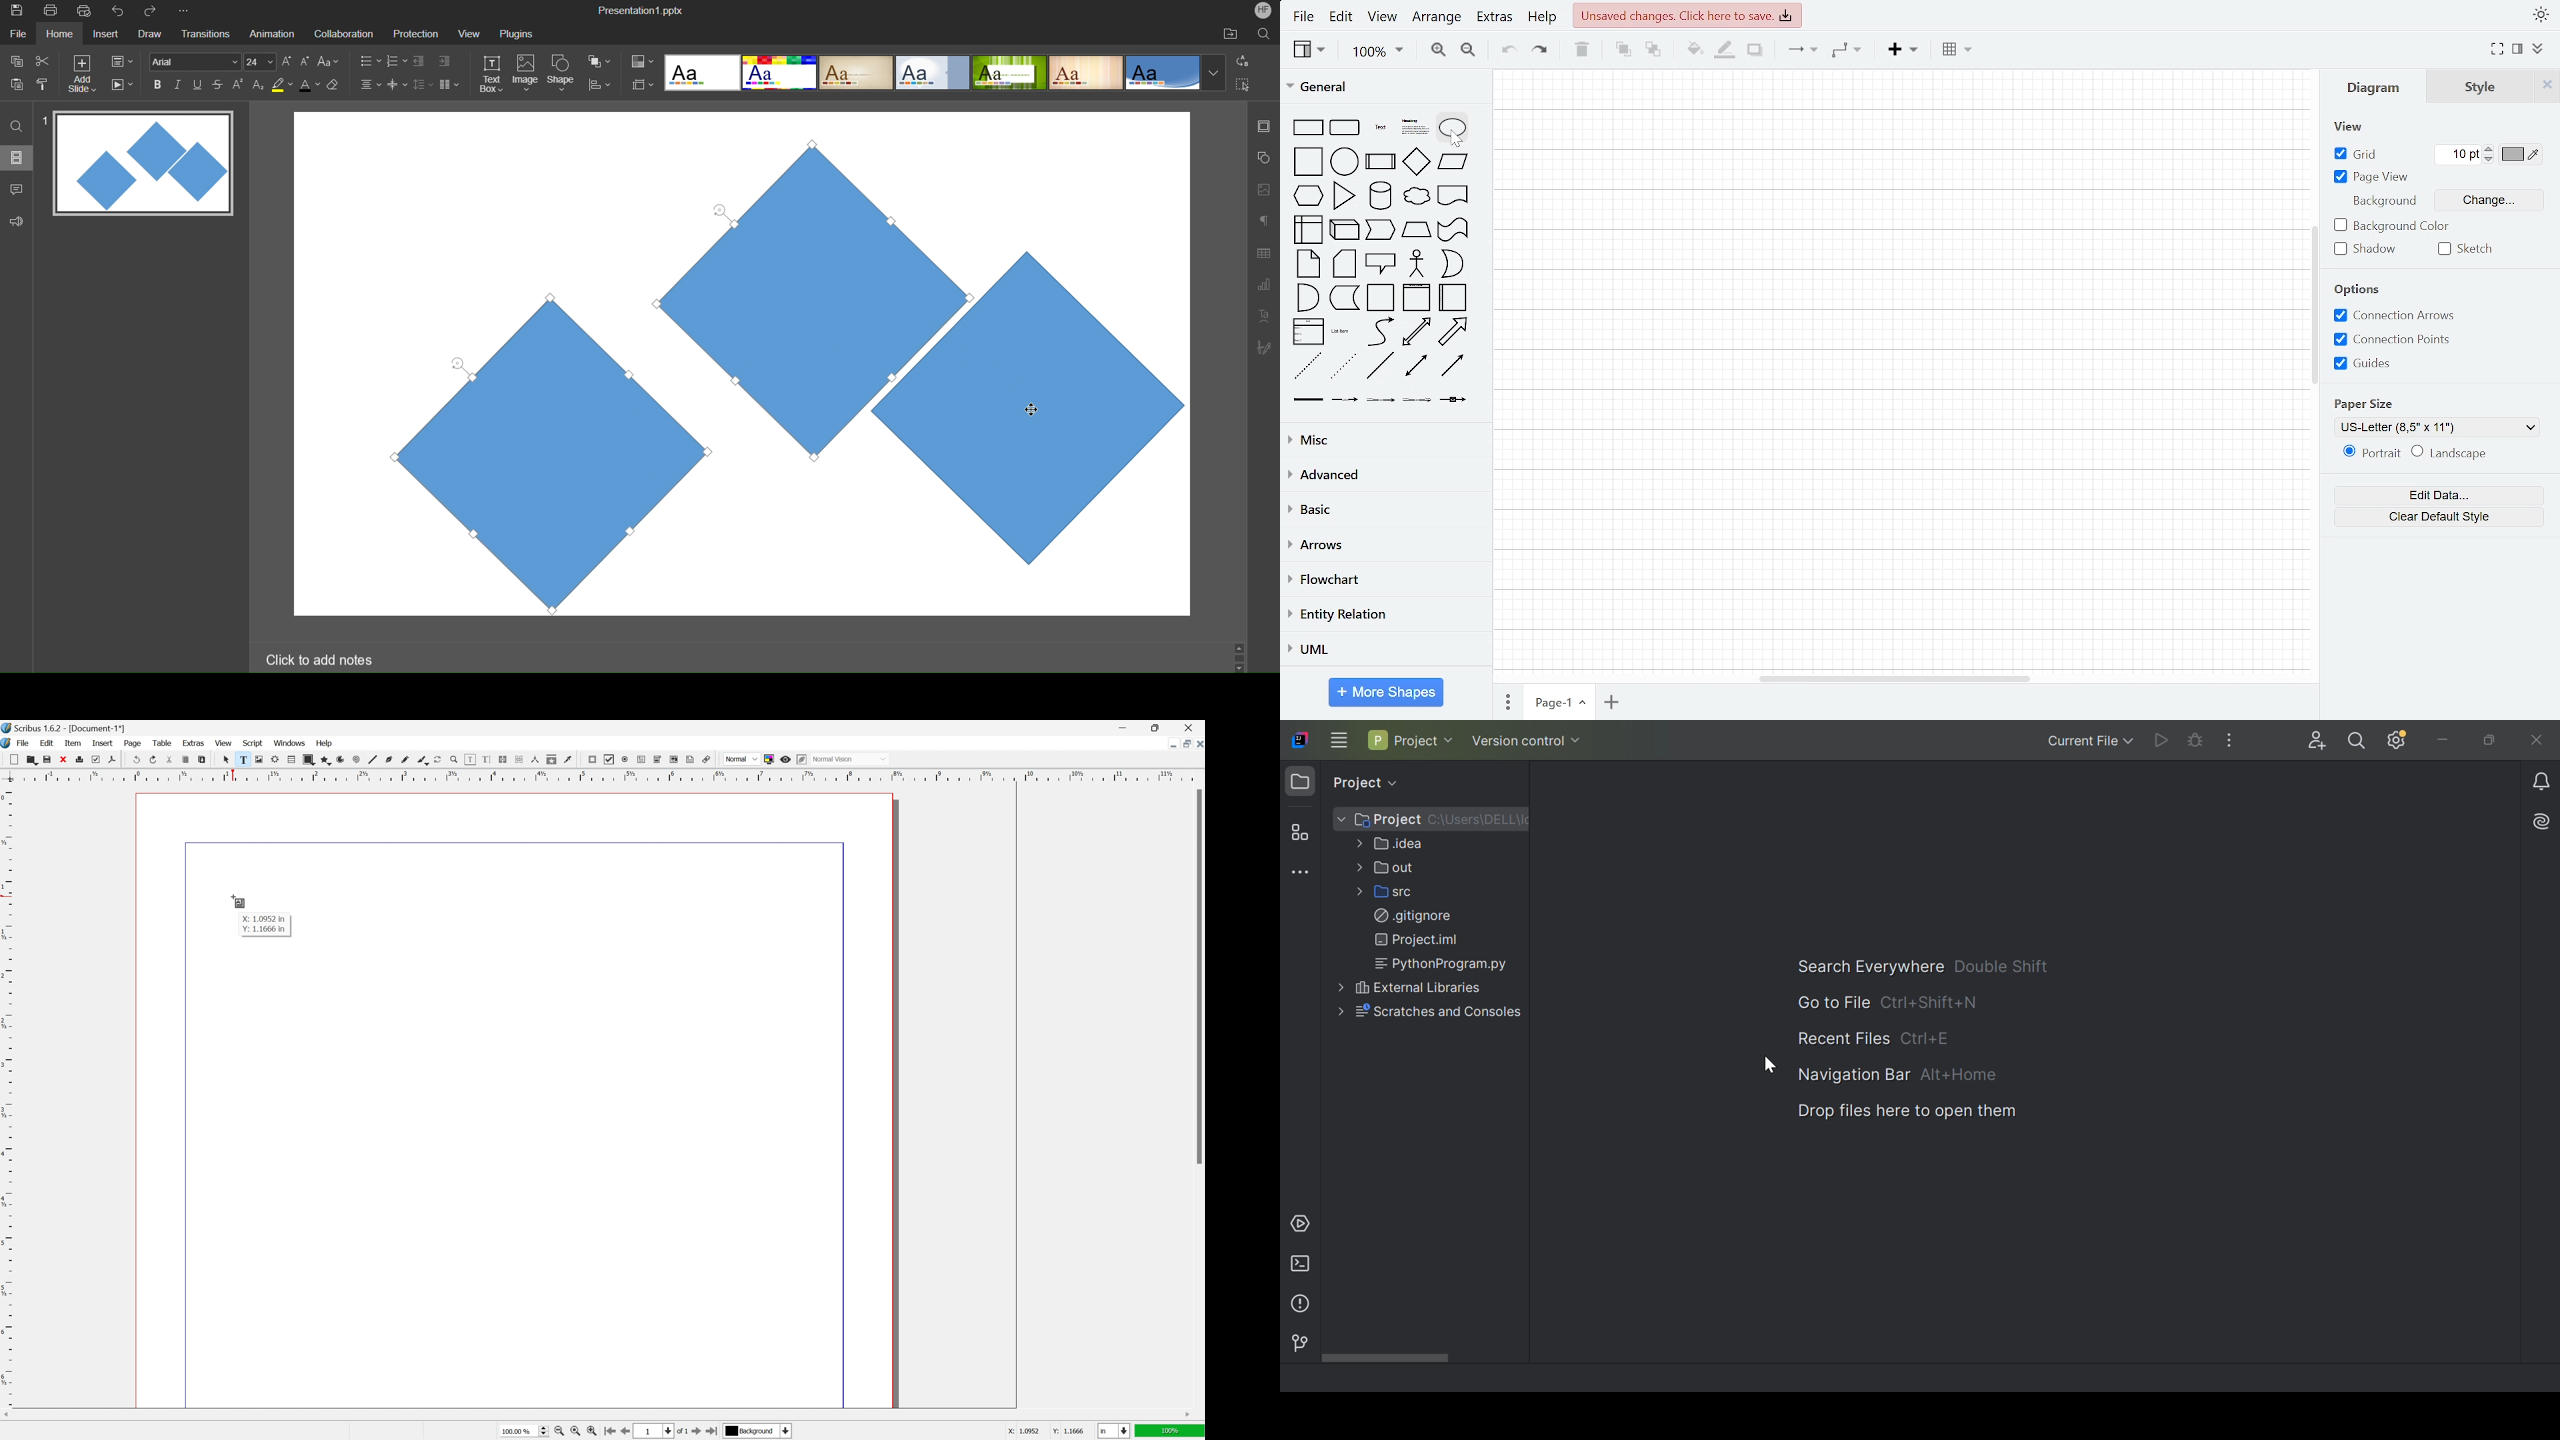 Image resolution: width=2576 pixels, height=1456 pixels. I want to click on polygon, so click(327, 761).